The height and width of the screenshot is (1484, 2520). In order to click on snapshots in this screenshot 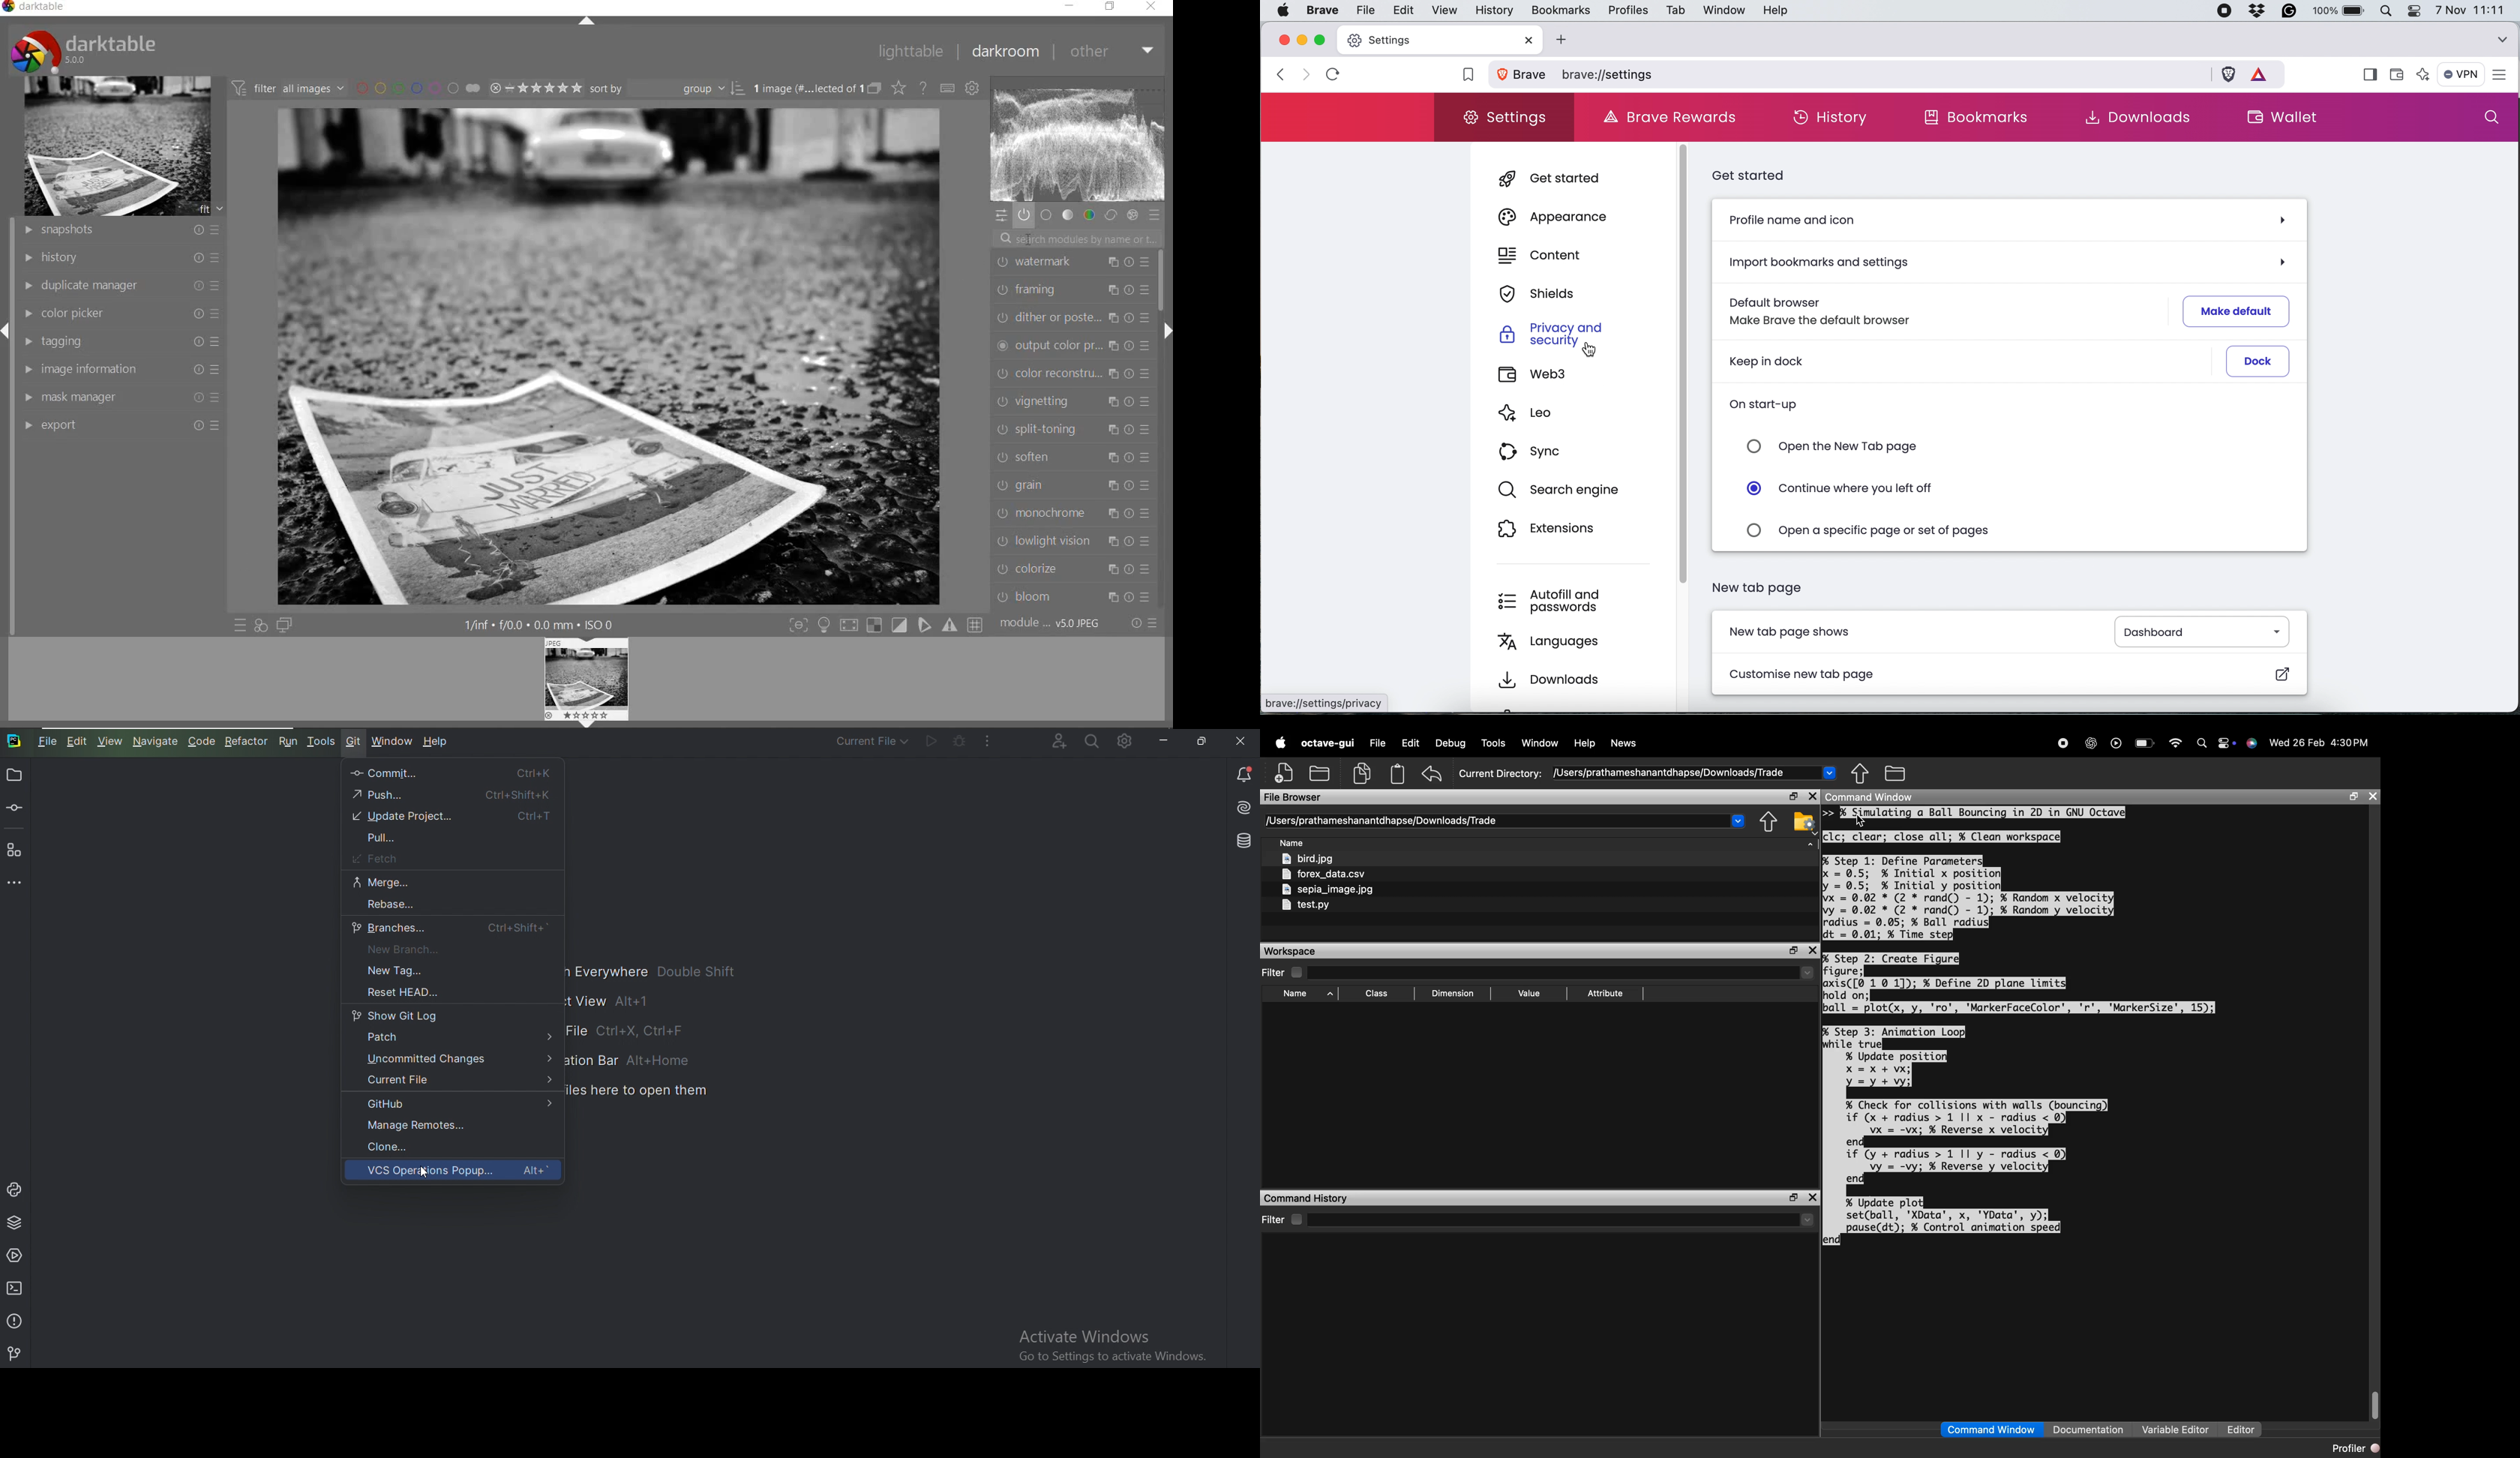, I will do `click(119, 231)`.